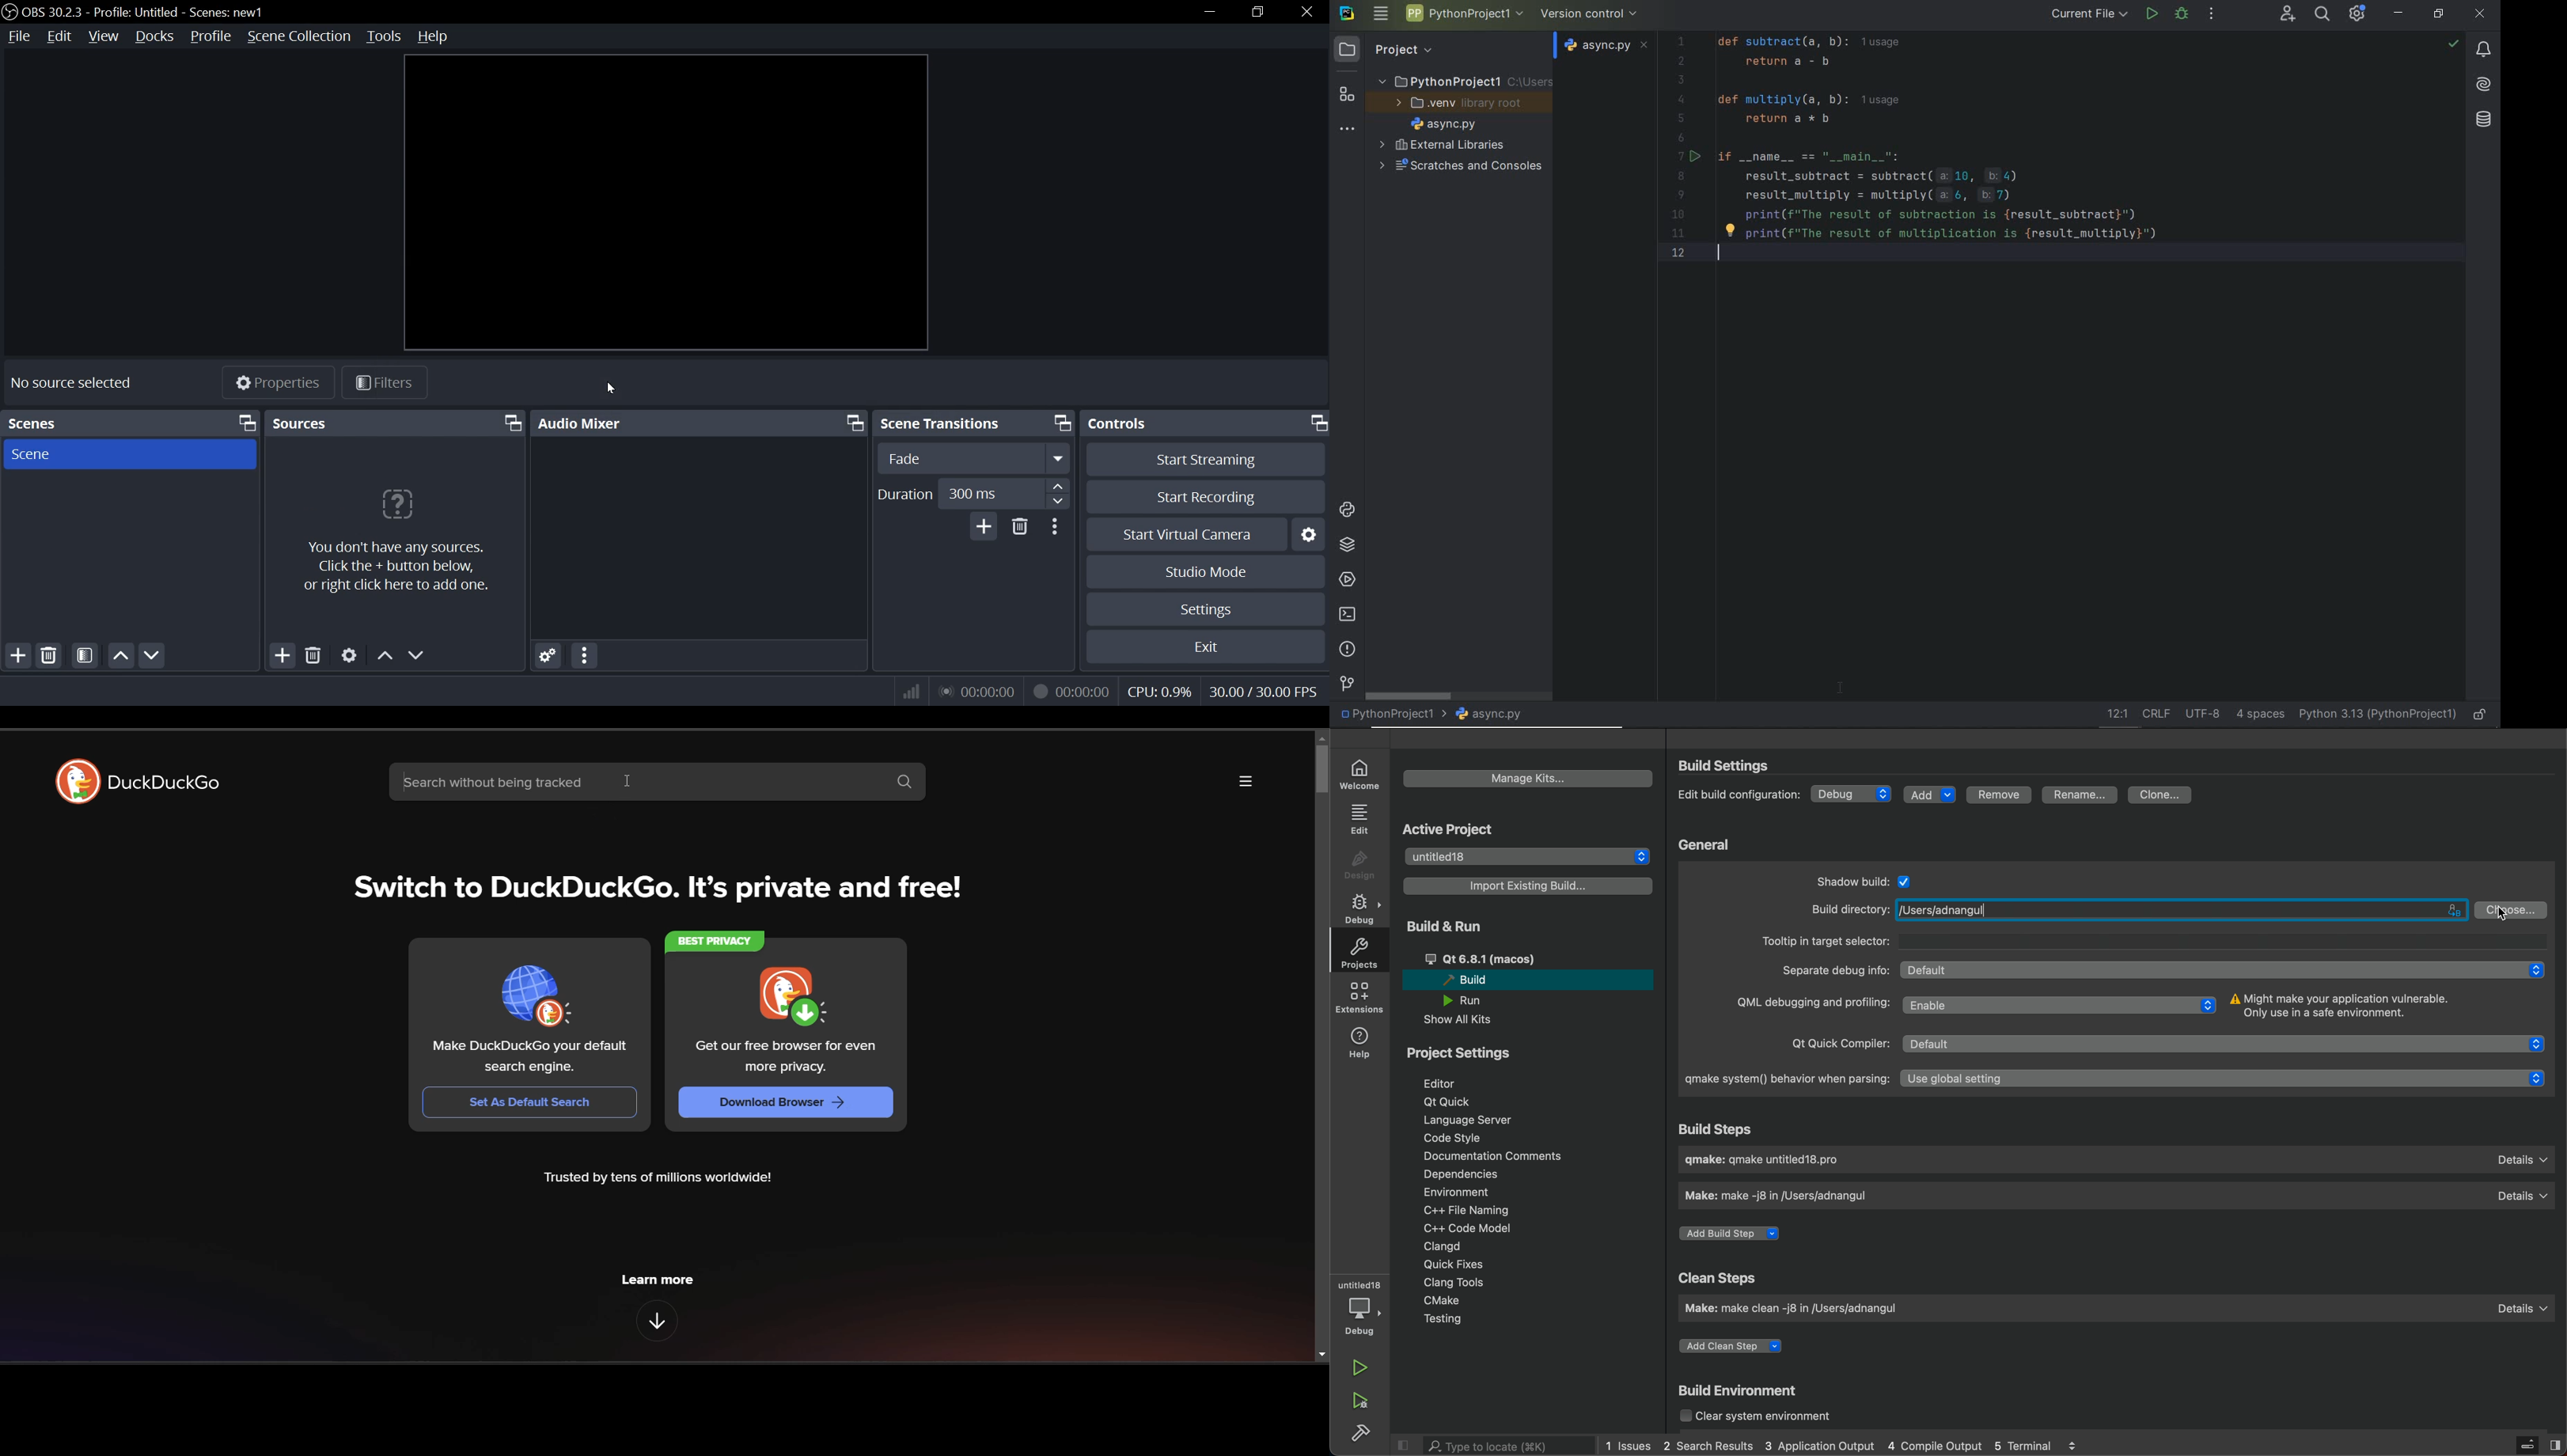 The image size is (2576, 1456). I want to click on bring front, so click(511, 425).